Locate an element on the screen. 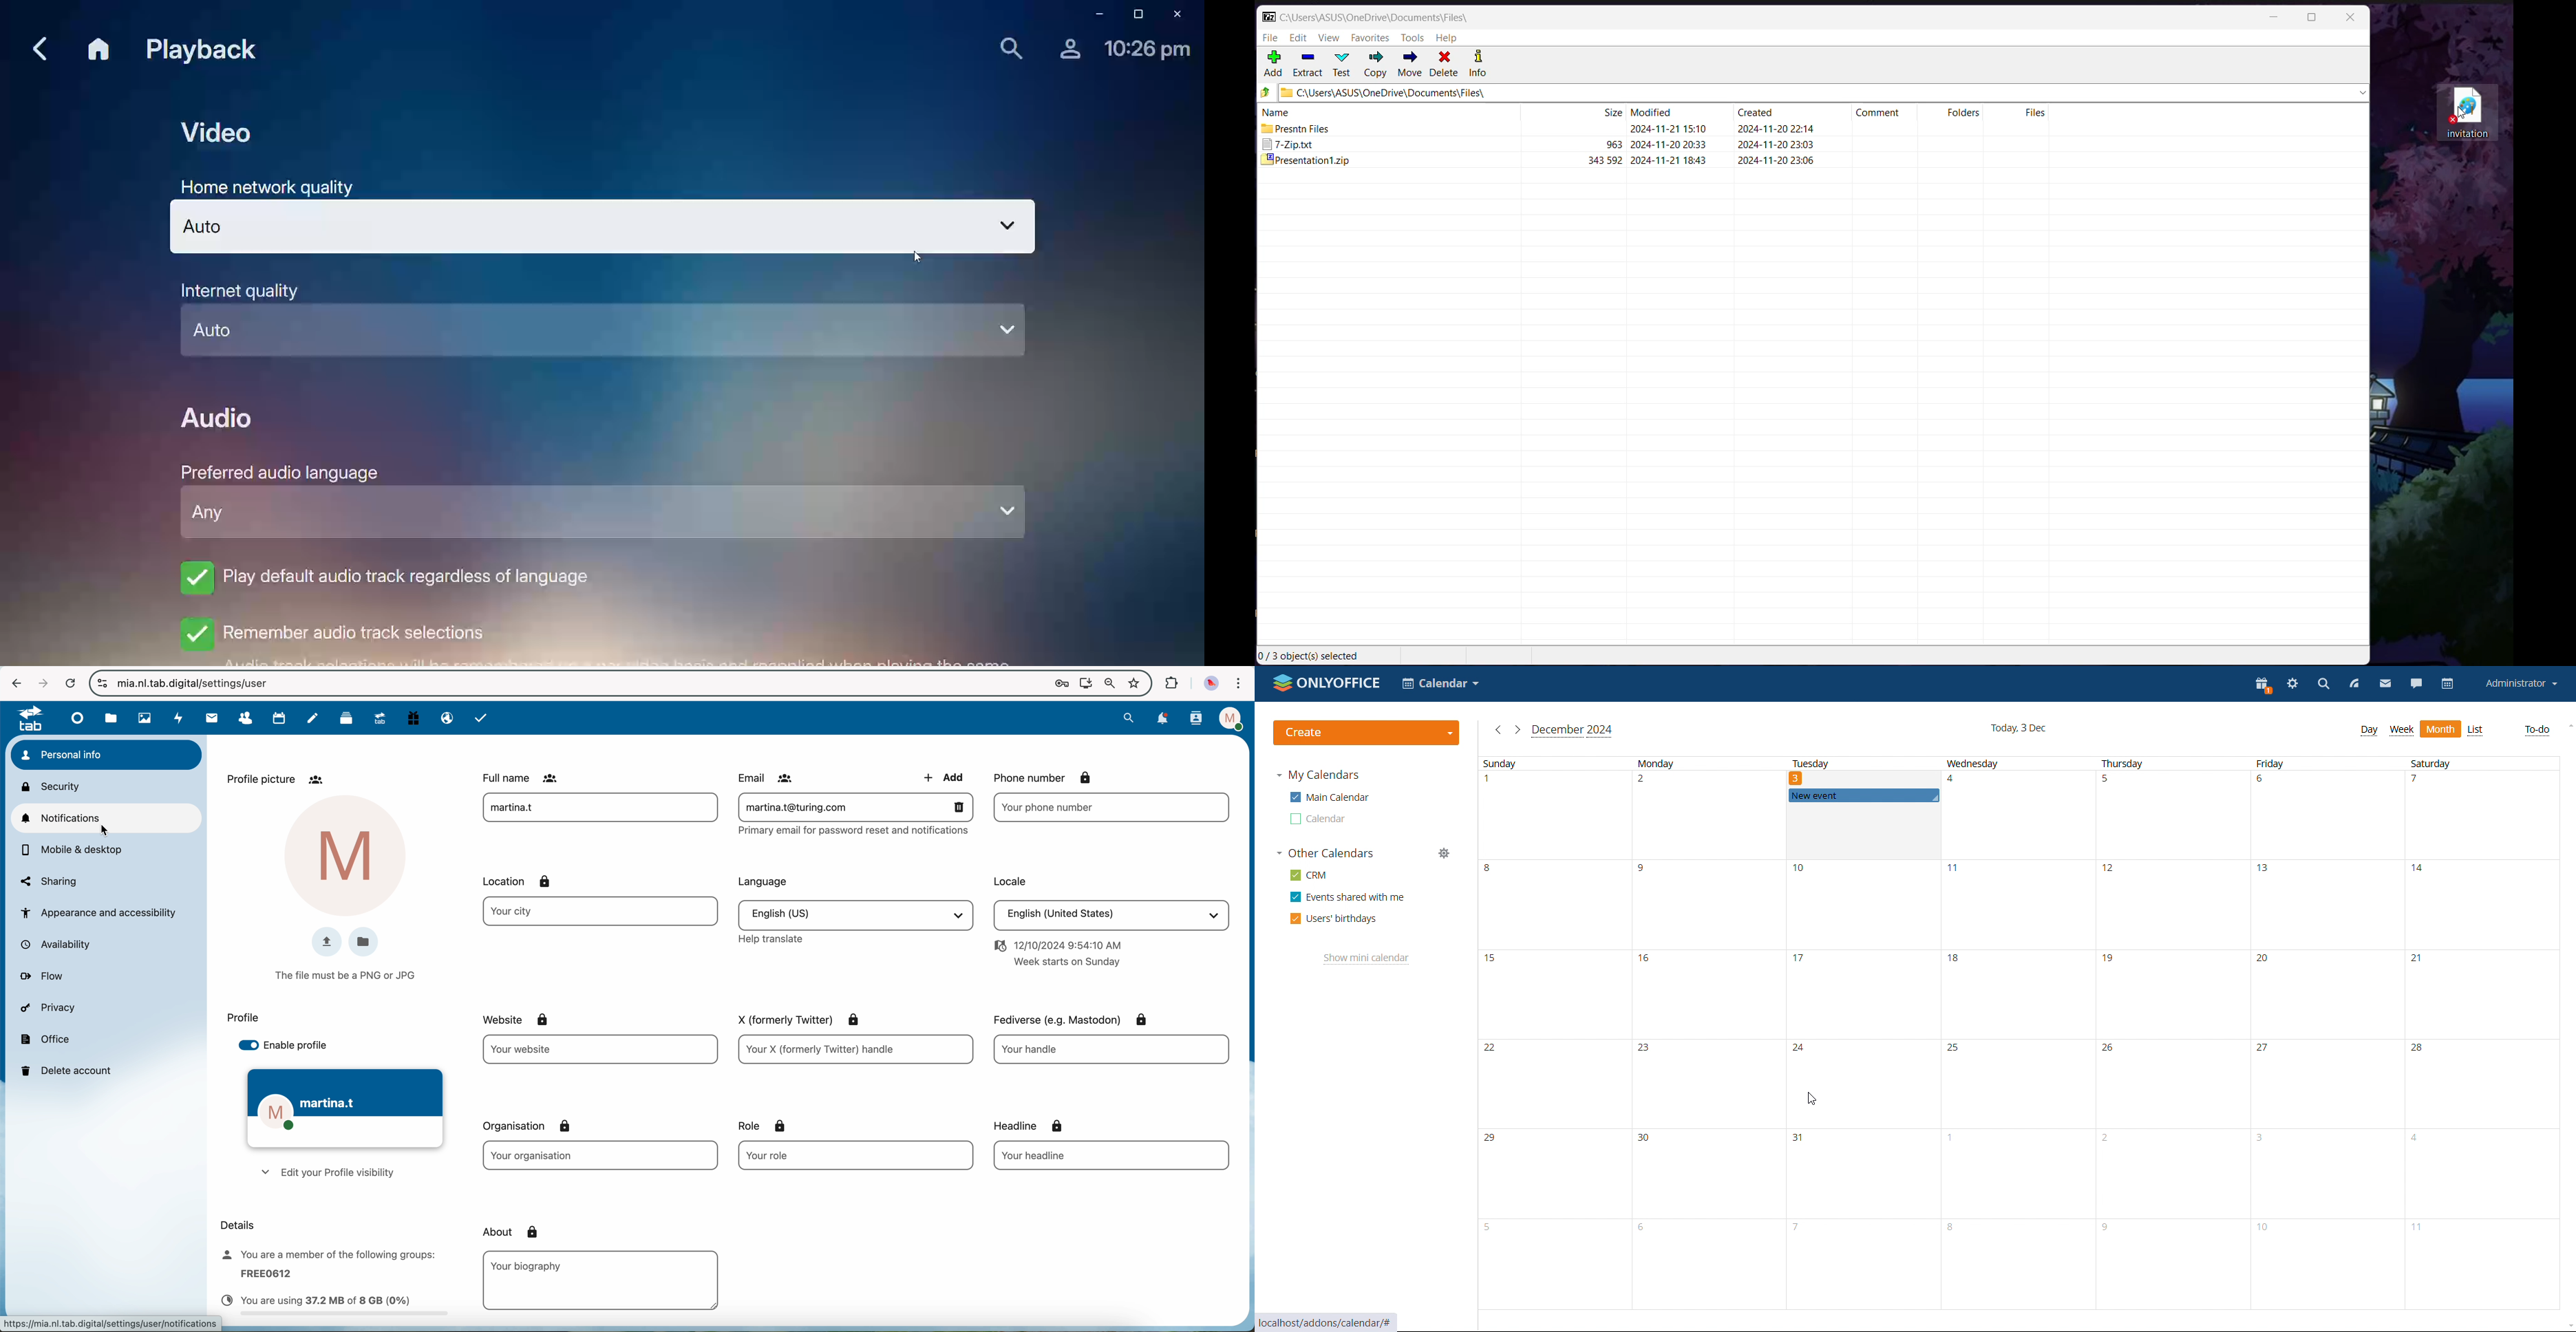 The height and width of the screenshot is (1344, 2576). Playback is located at coordinates (205, 53).